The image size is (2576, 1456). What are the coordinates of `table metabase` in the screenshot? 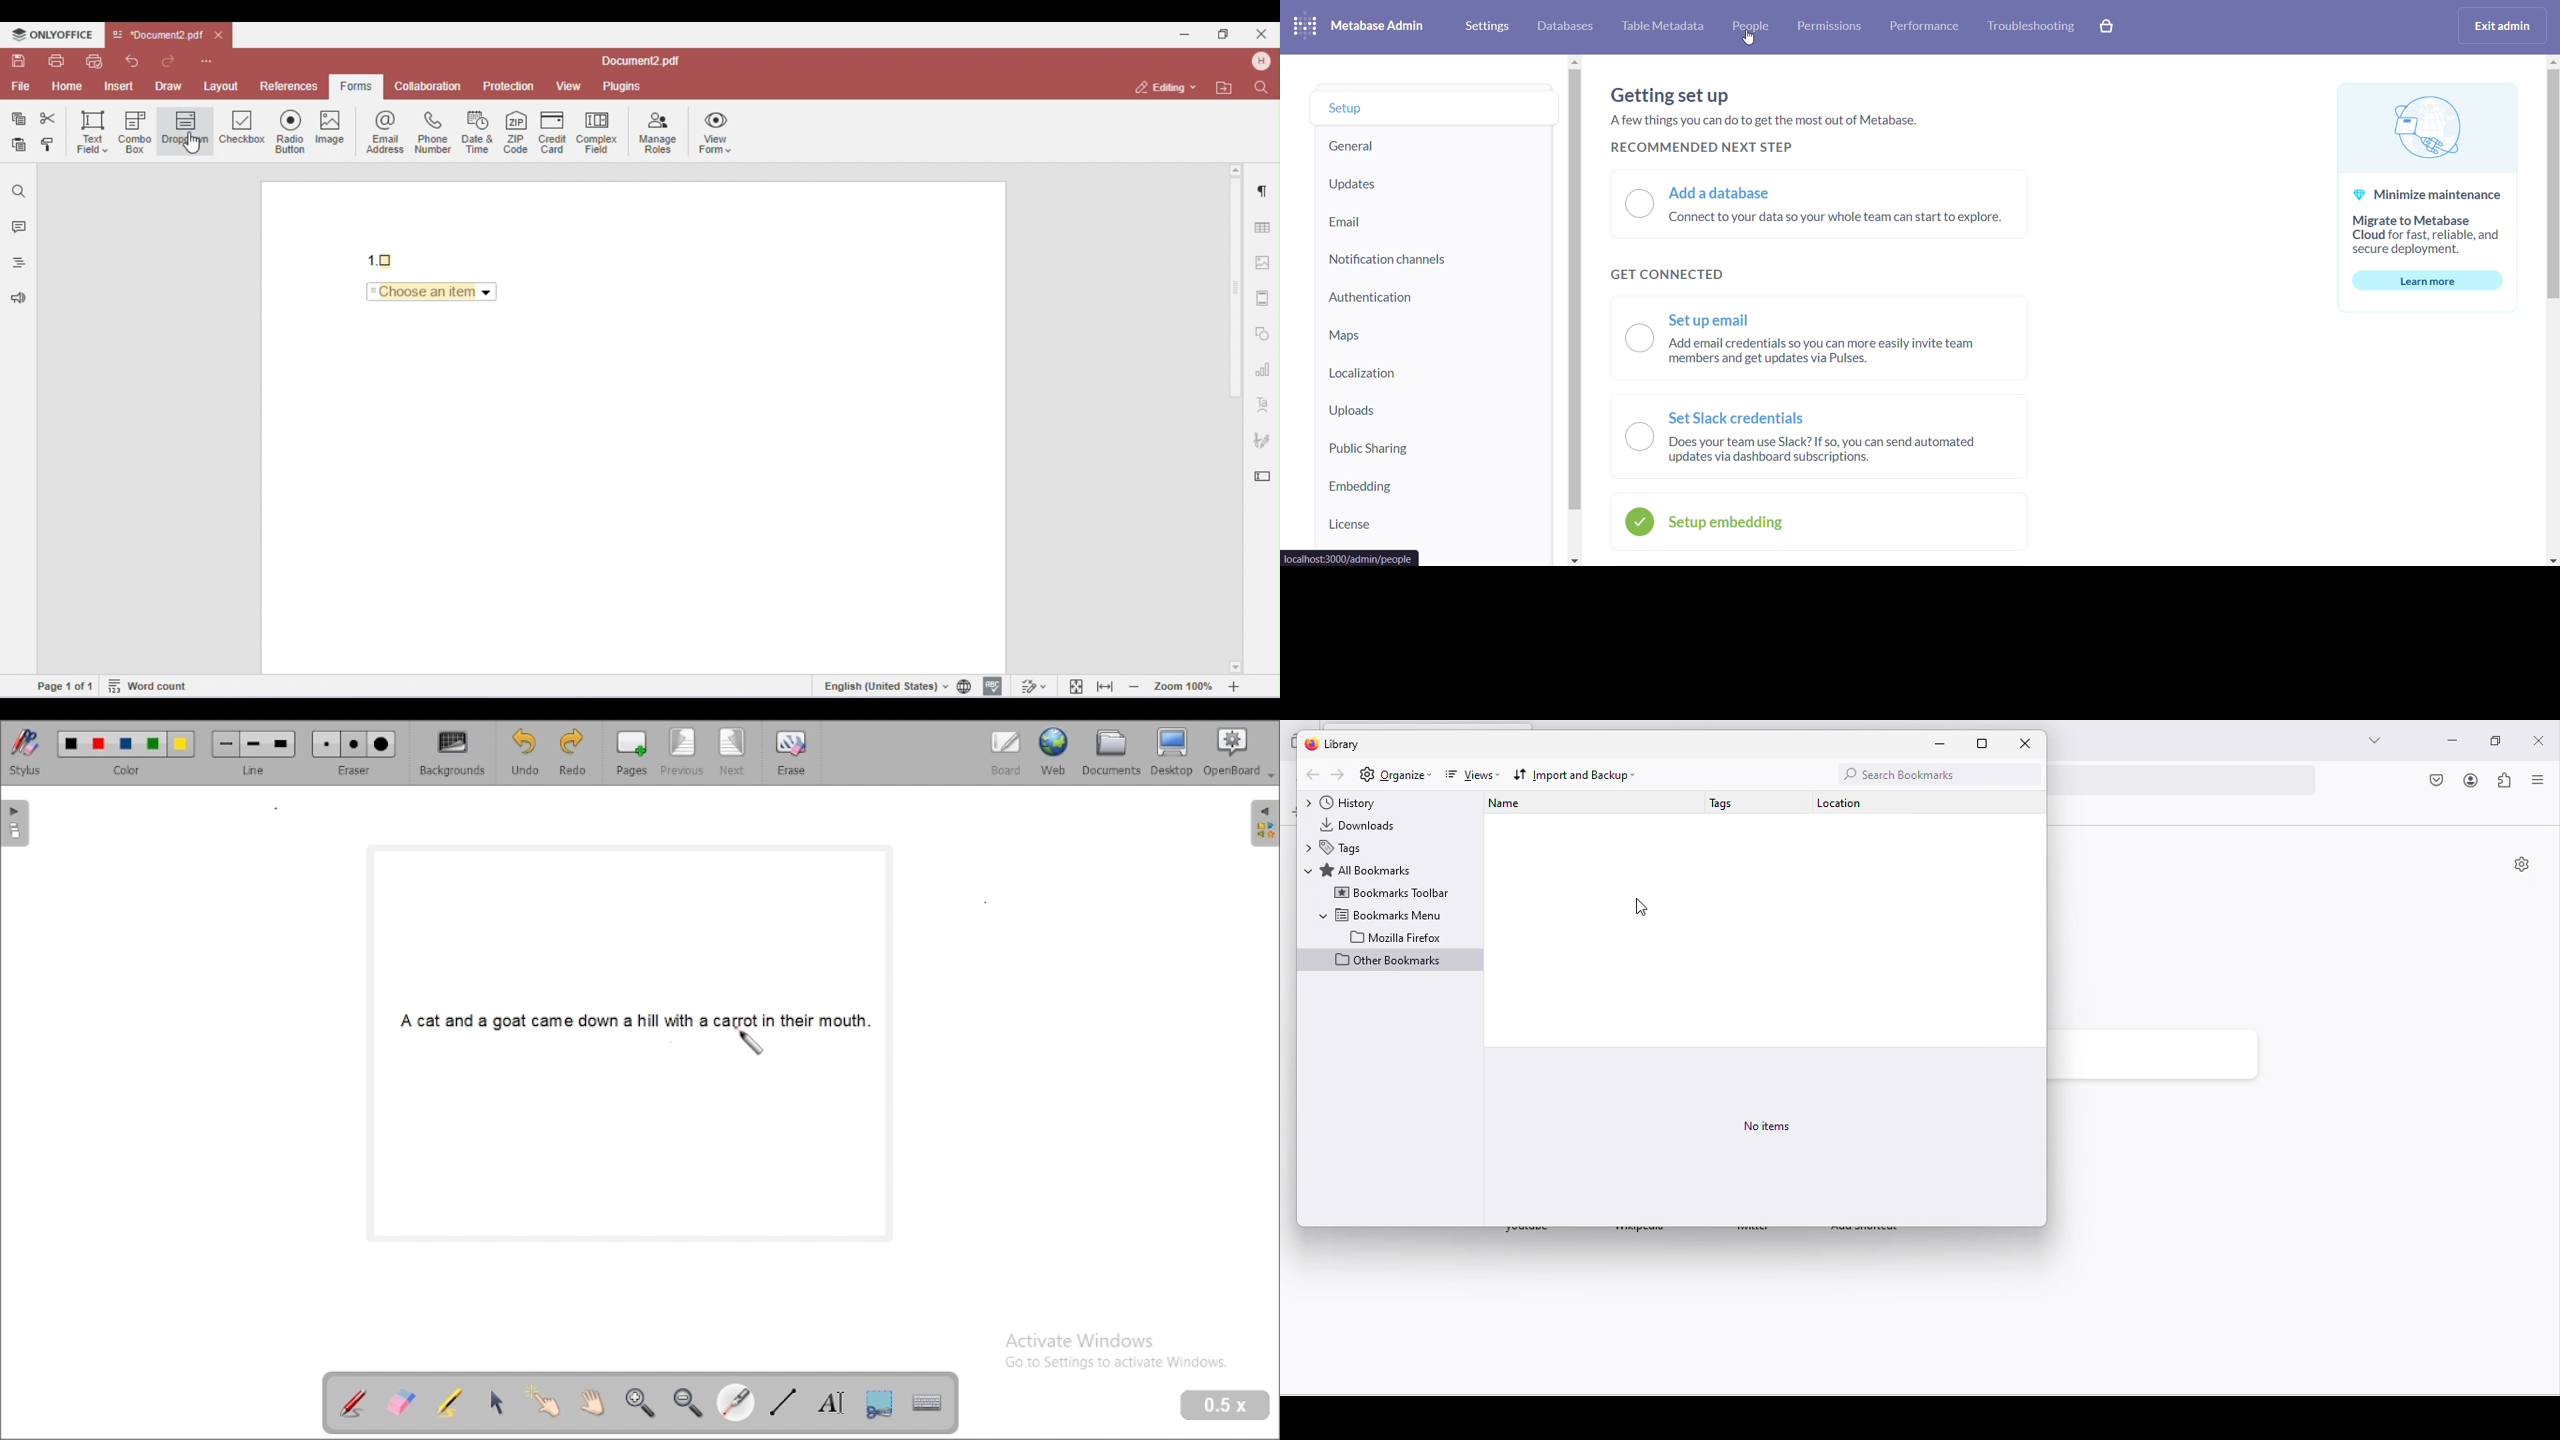 It's located at (1662, 27).